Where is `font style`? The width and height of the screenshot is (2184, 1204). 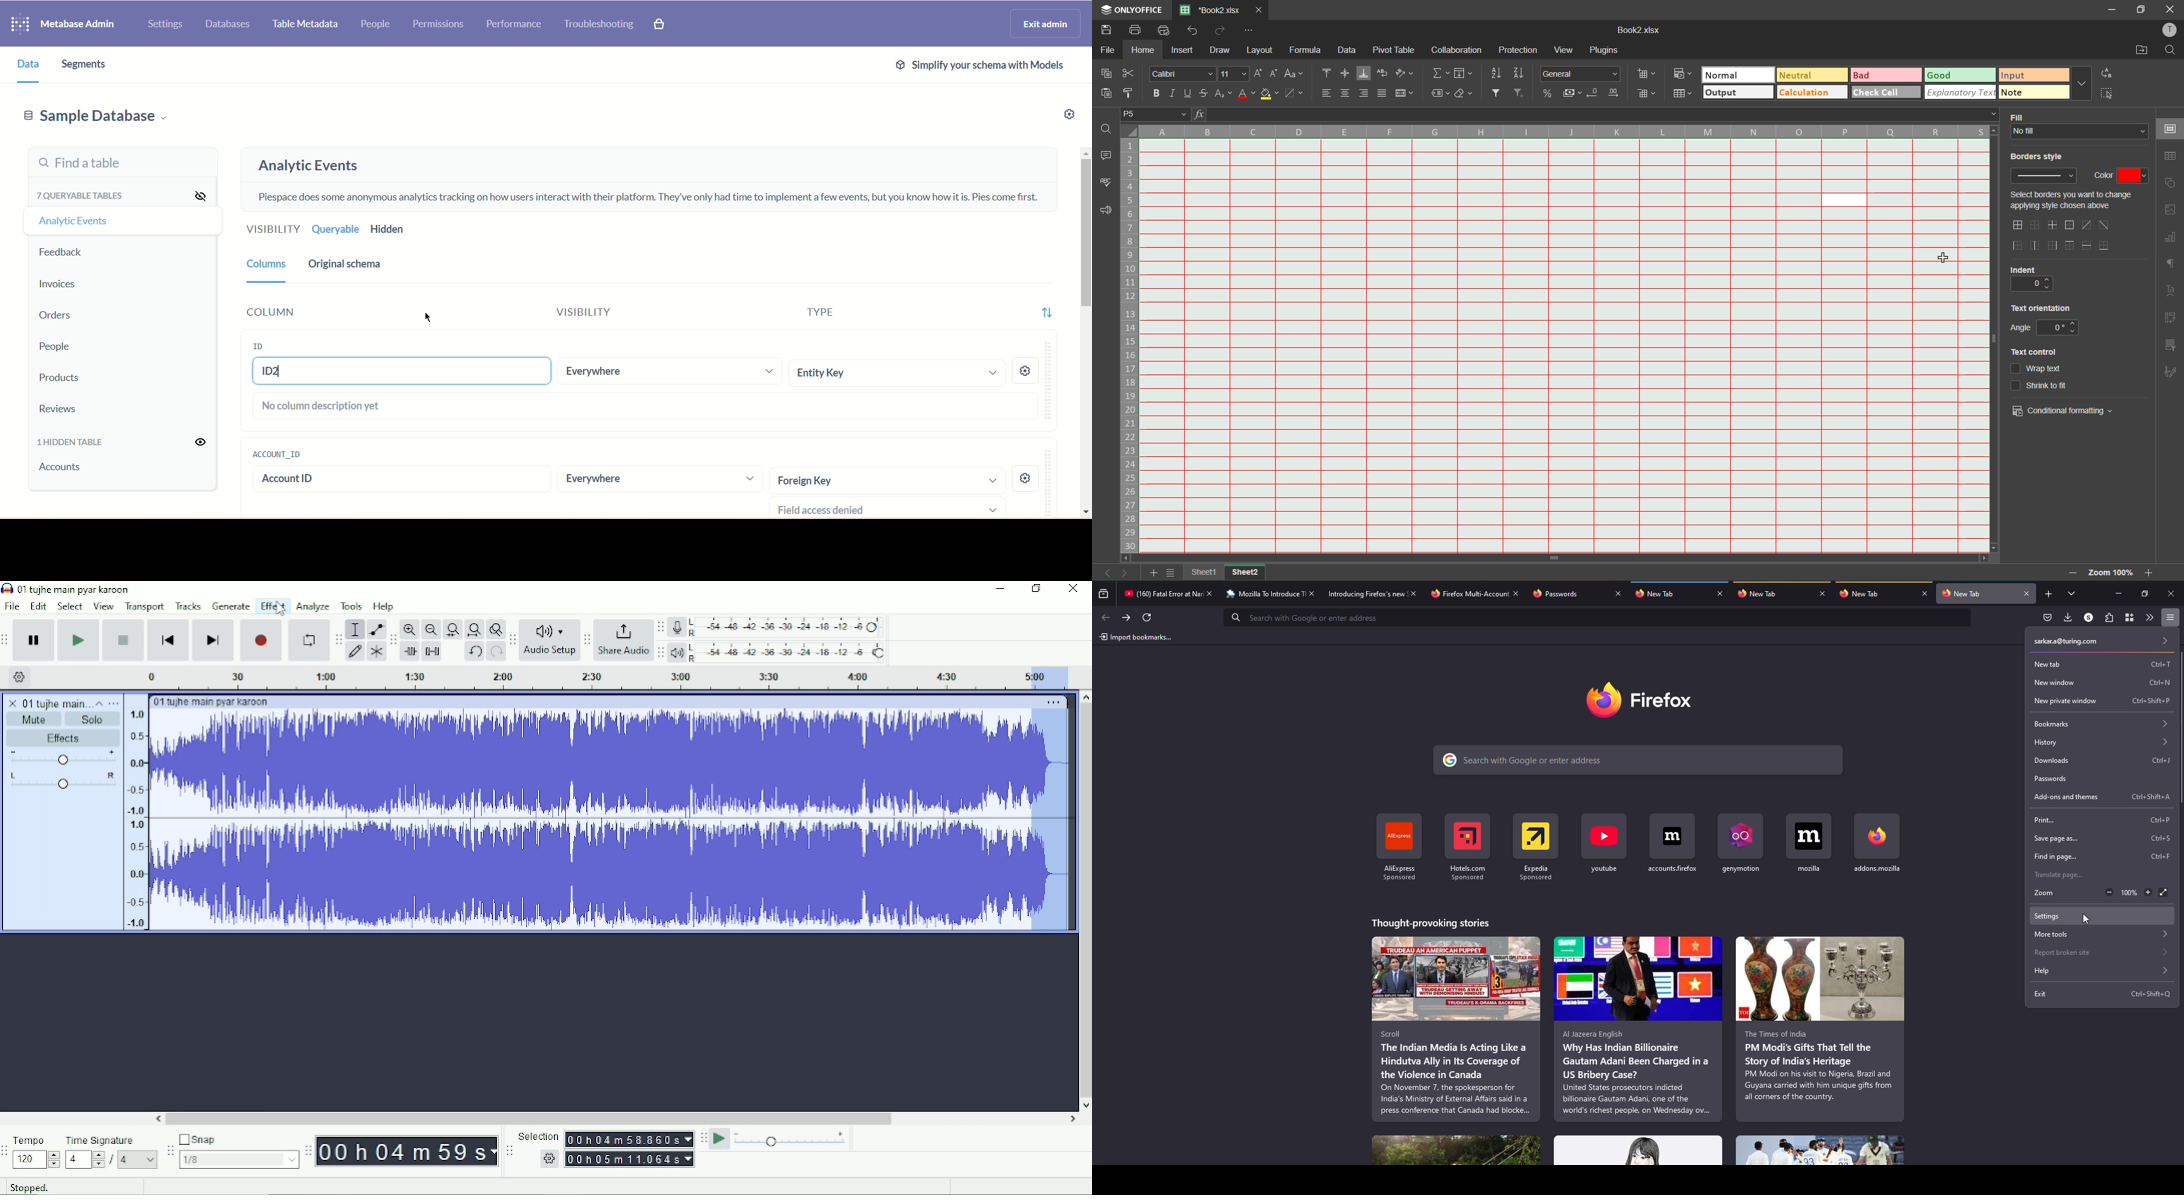 font style is located at coordinates (1183, 75).